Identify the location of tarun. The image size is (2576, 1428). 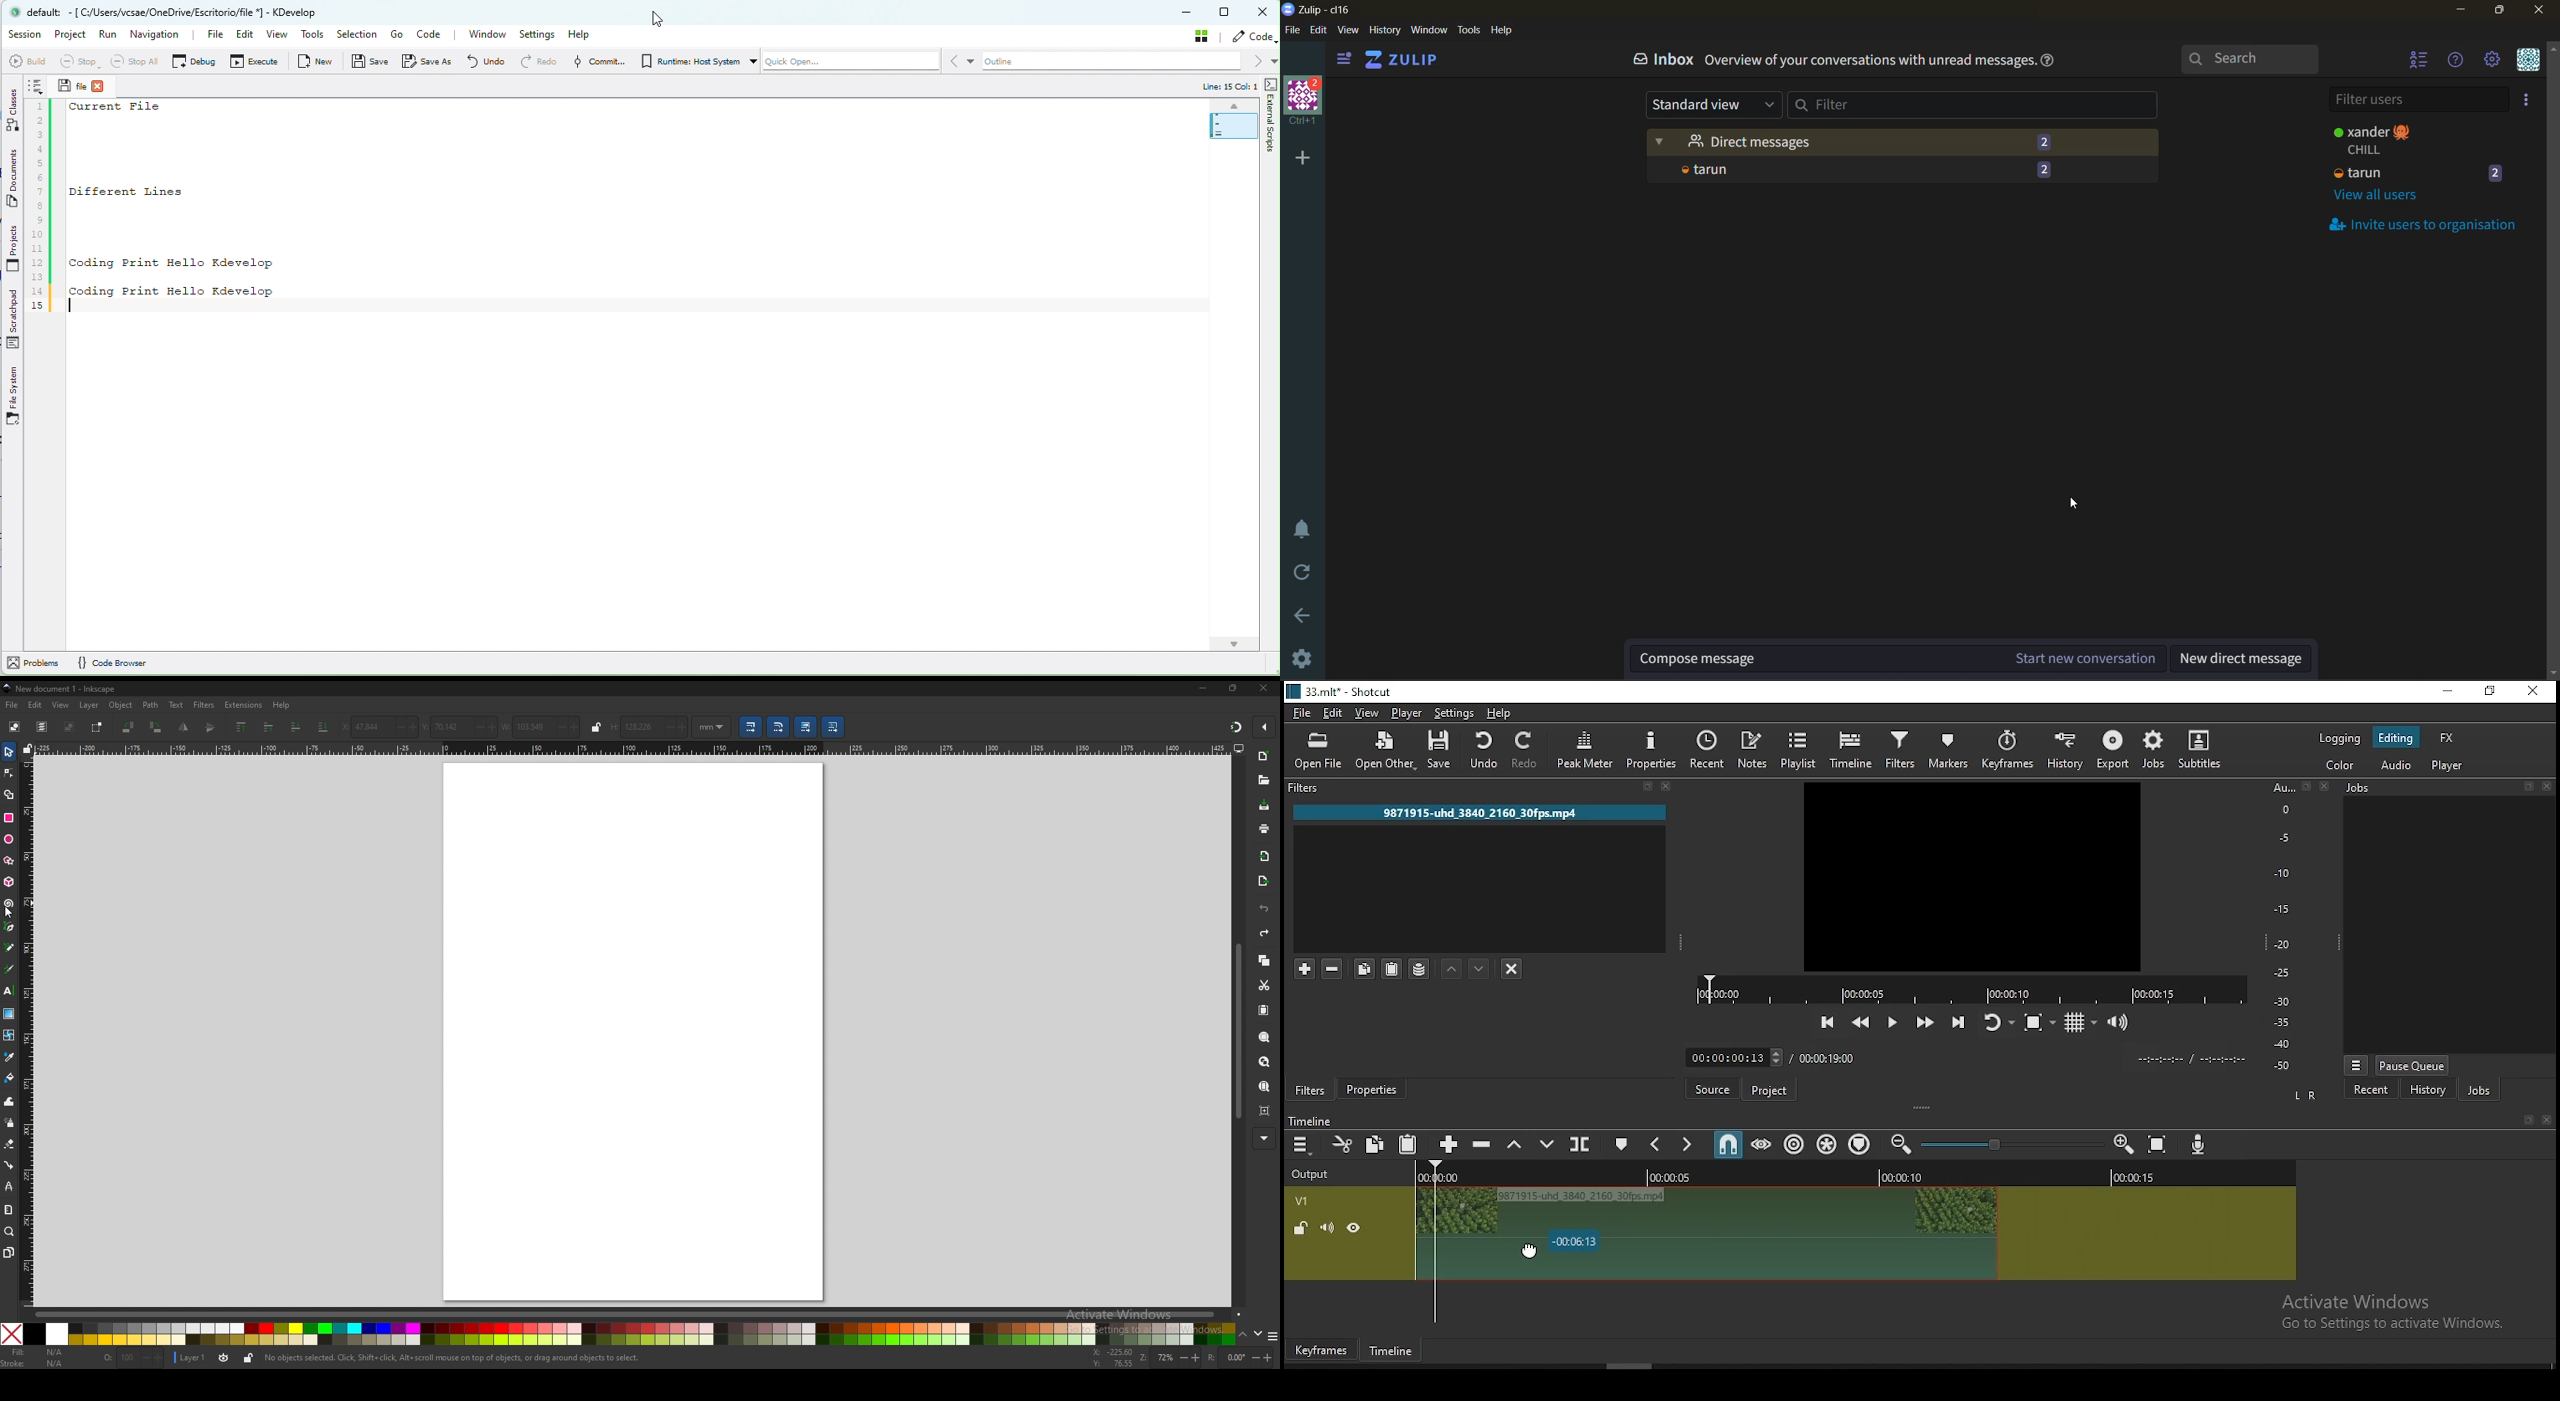
(2419, 172).